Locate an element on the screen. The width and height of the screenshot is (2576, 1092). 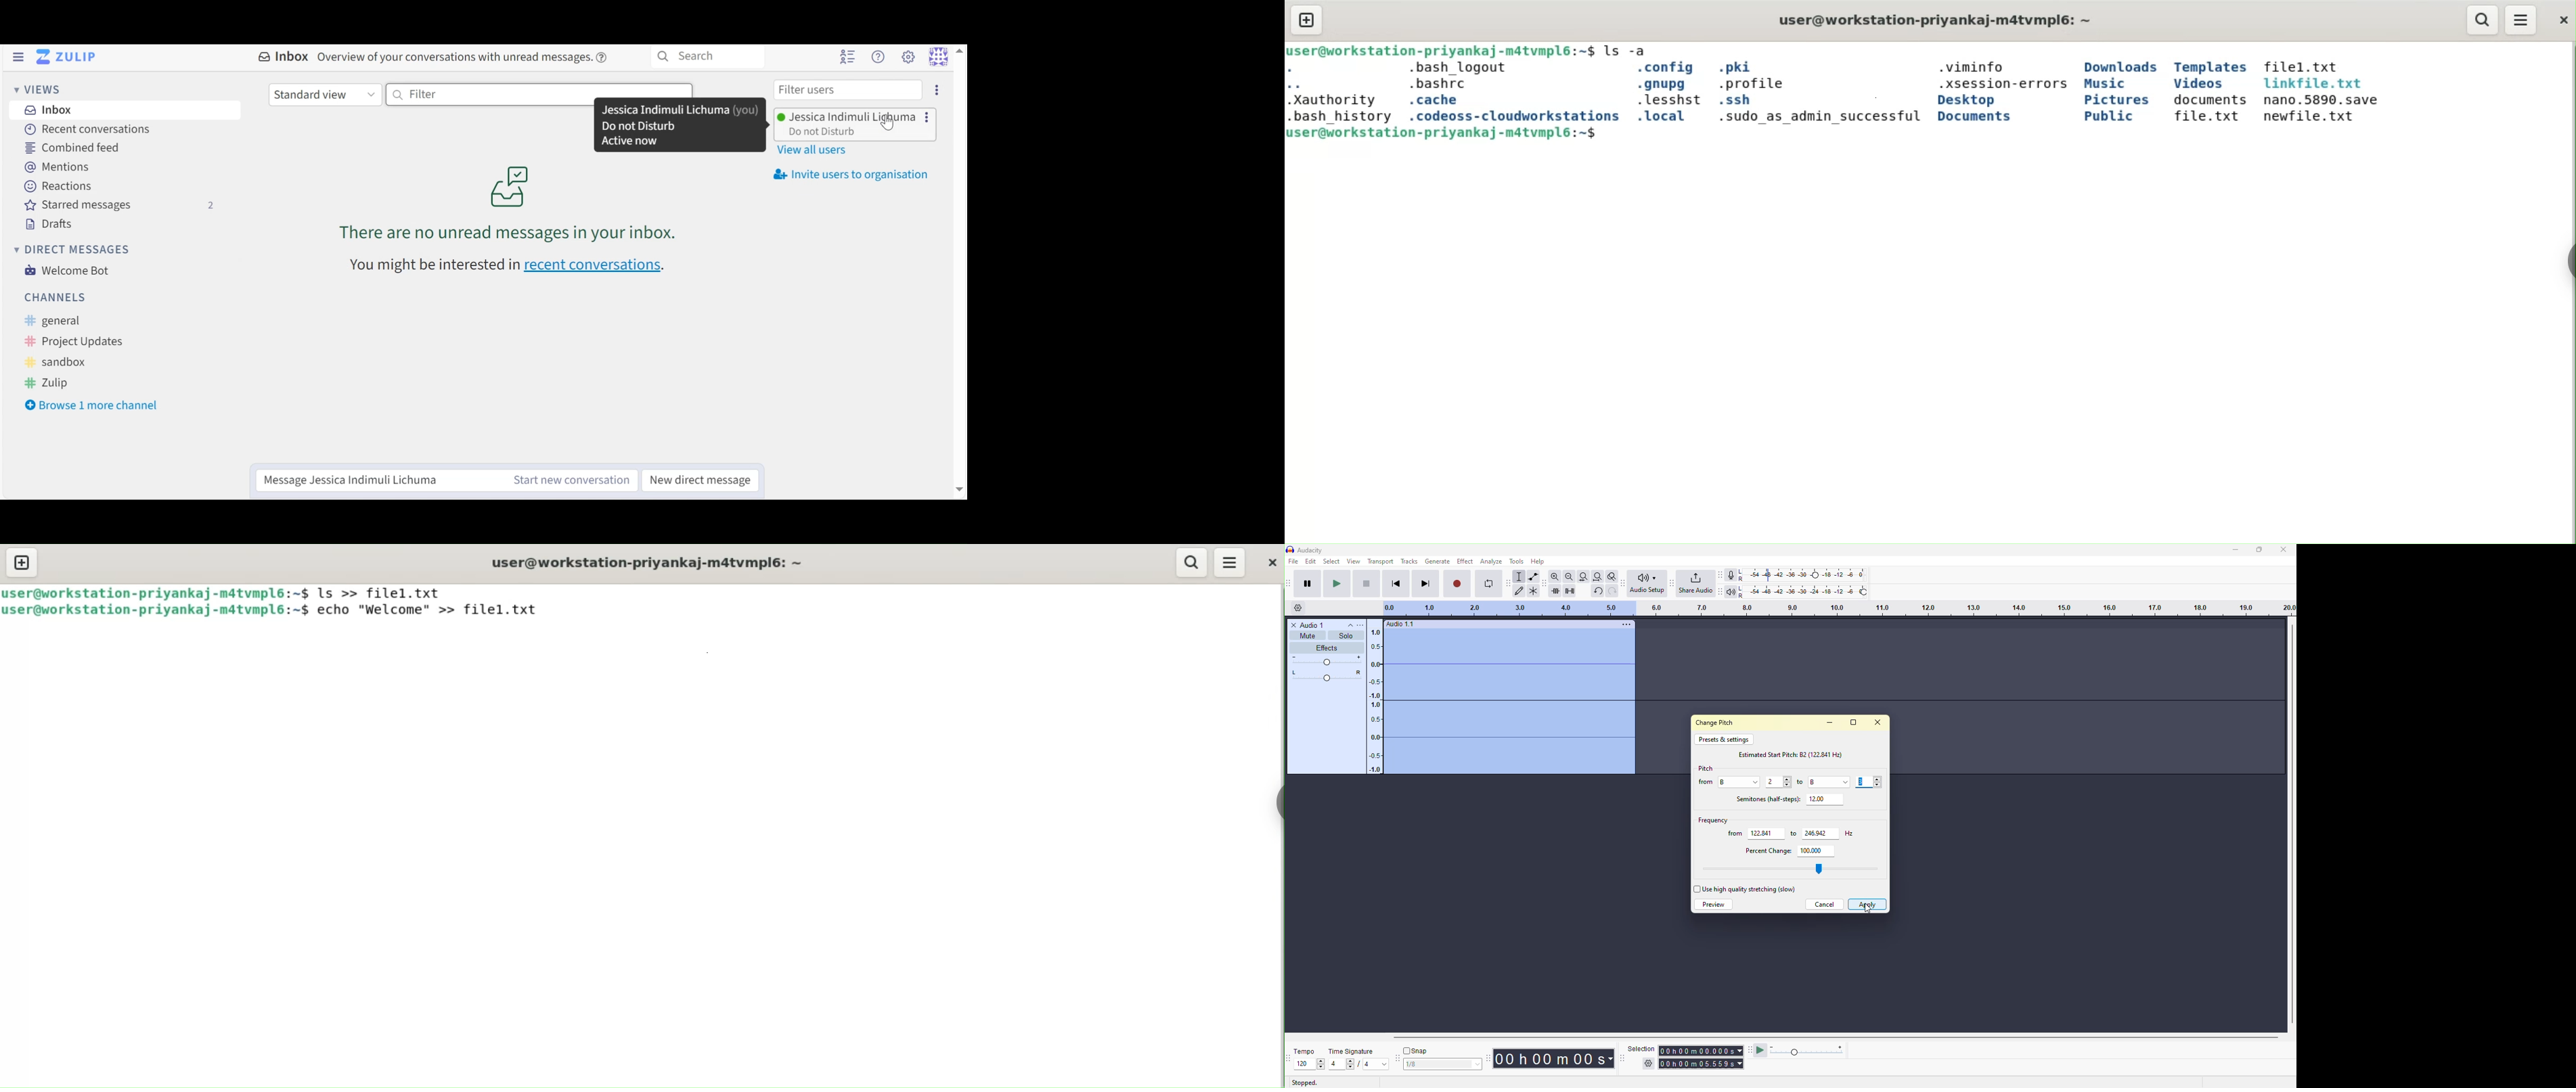
tempo is located at coordinates (1307, 1051).